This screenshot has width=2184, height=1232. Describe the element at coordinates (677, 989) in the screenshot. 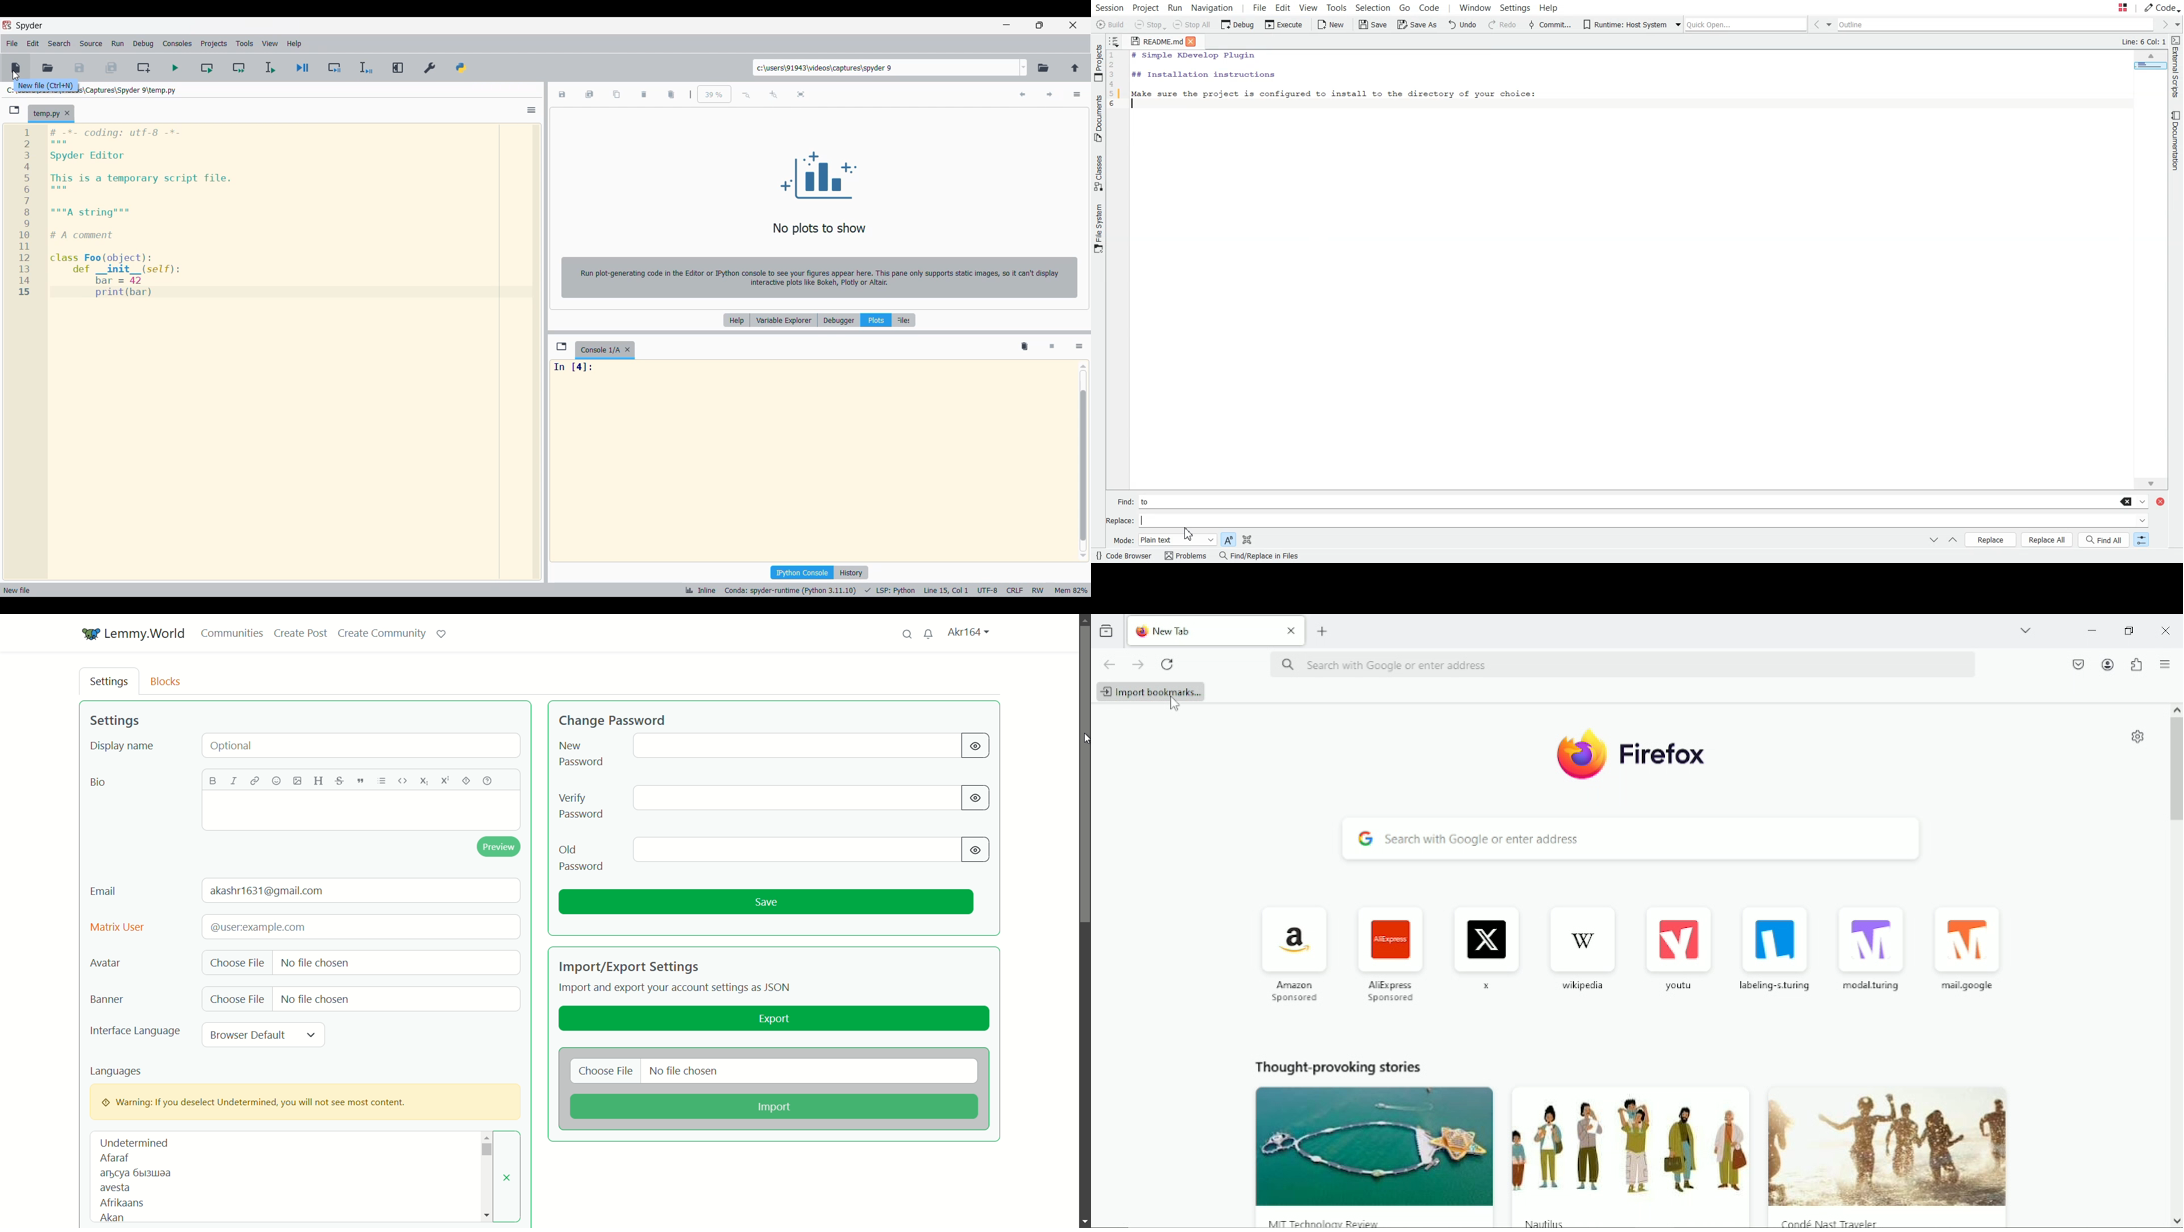

I see `import and export your account settings as json` at that location.